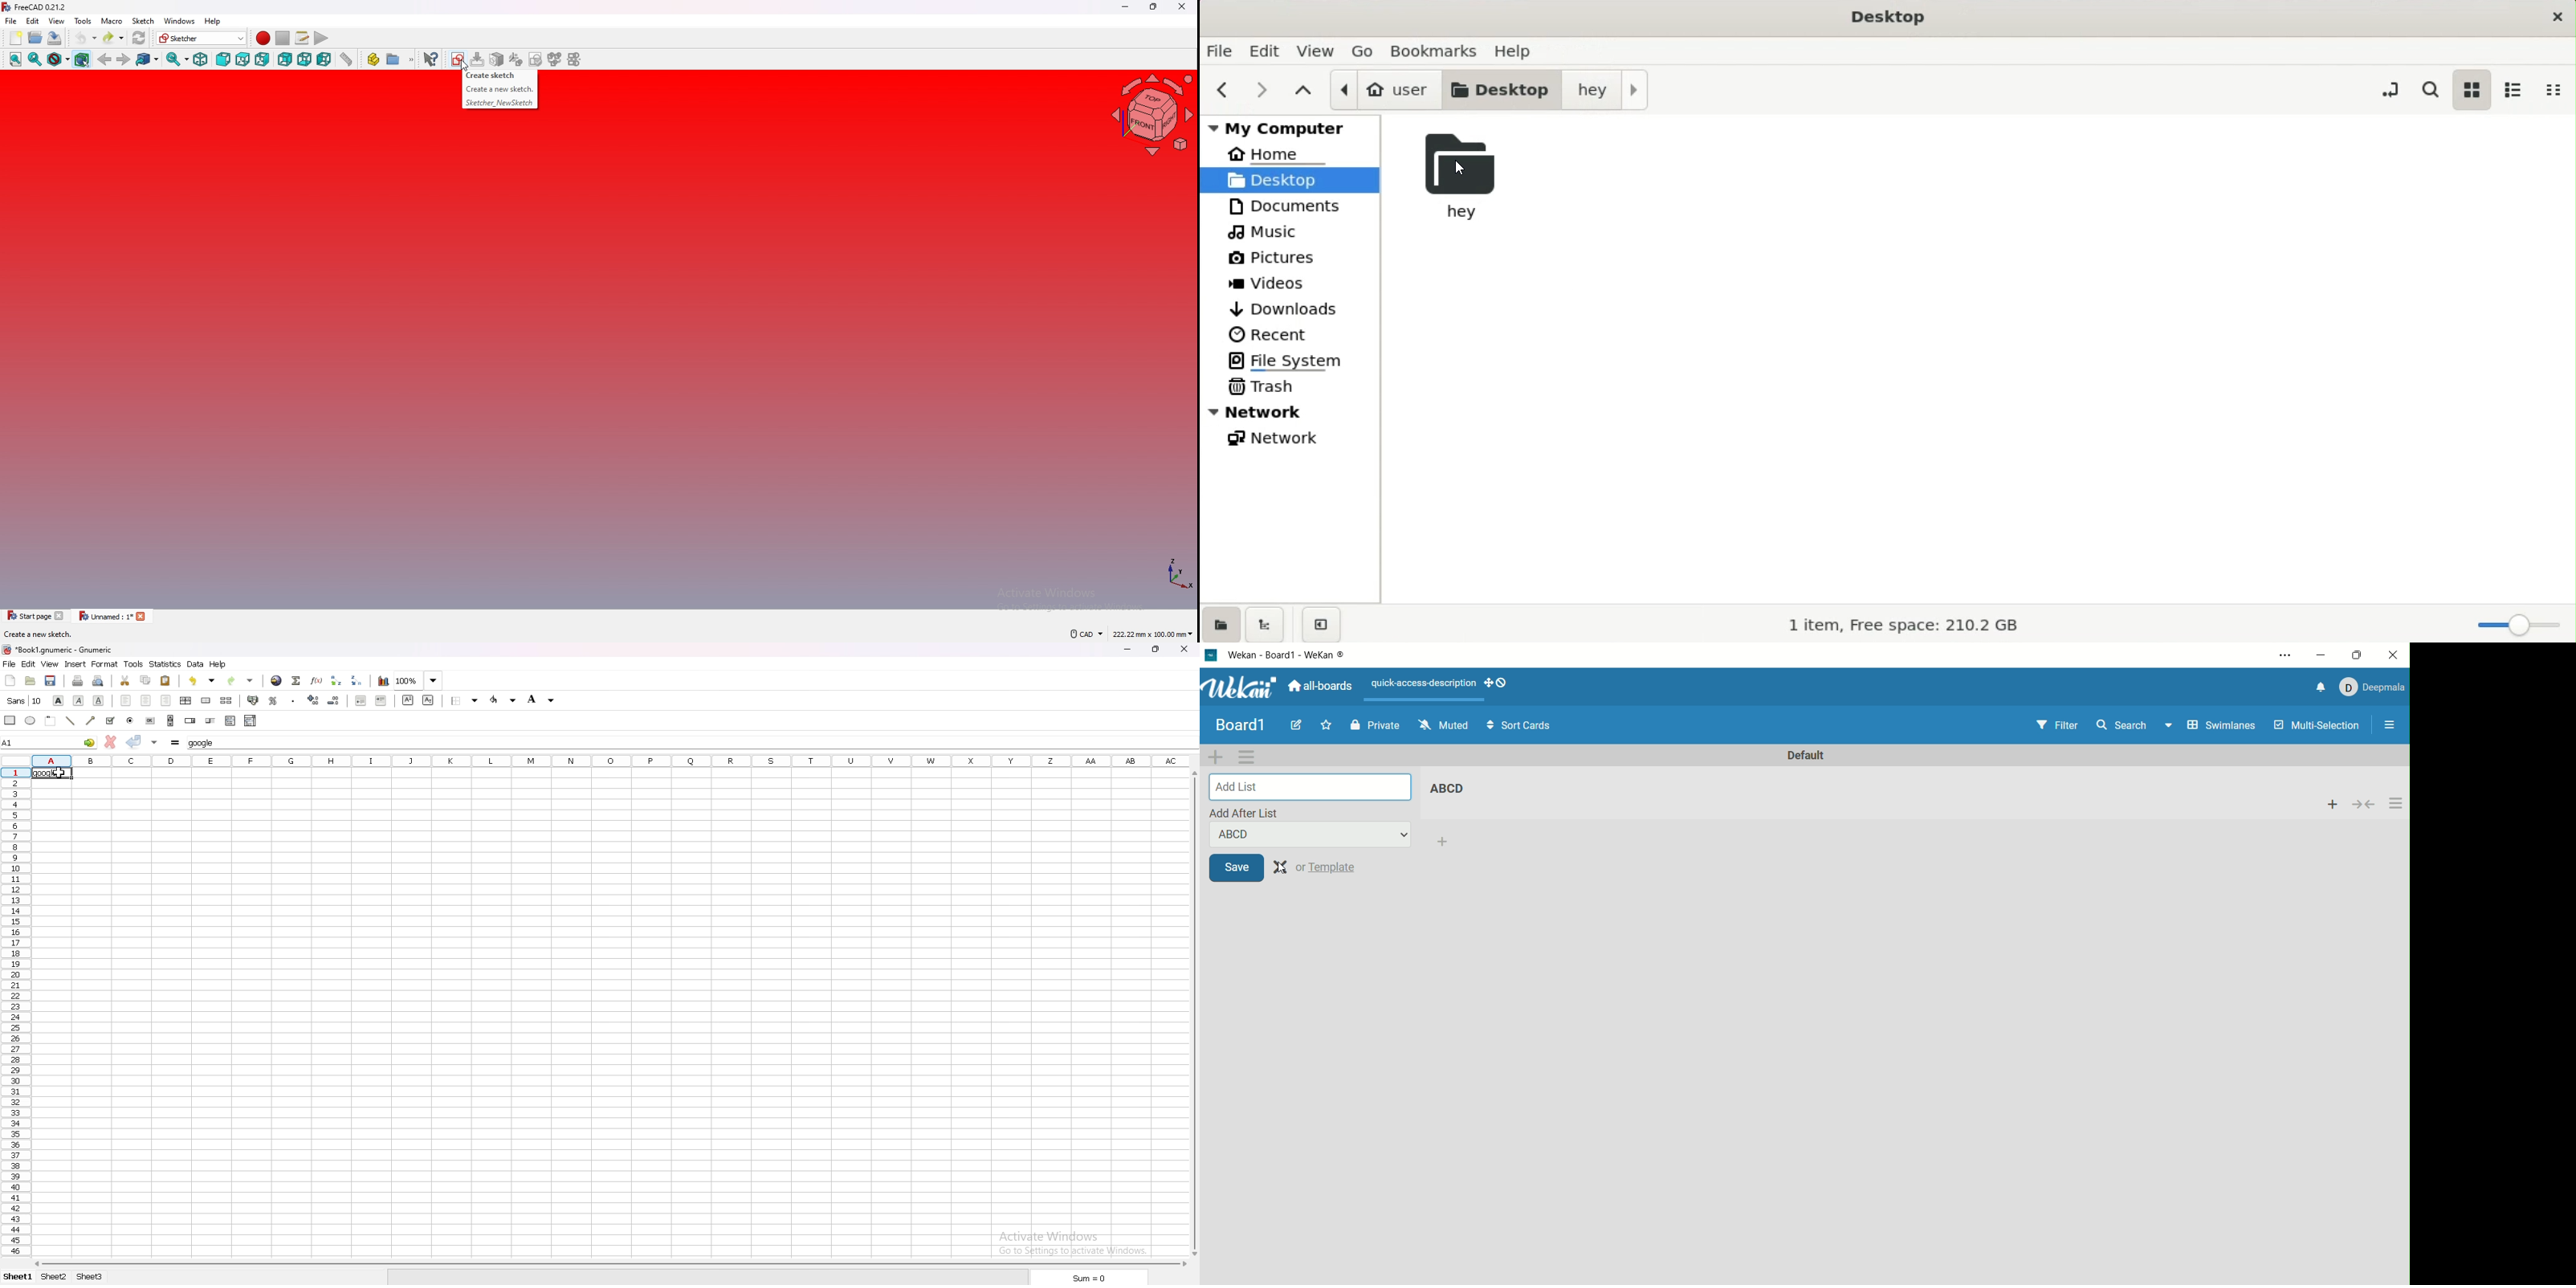 The image size is (2576, 1288). What do you see at coordinates (360, 700) in the screenshot?
I see `decrease indent` at bounding box center [360, 700].